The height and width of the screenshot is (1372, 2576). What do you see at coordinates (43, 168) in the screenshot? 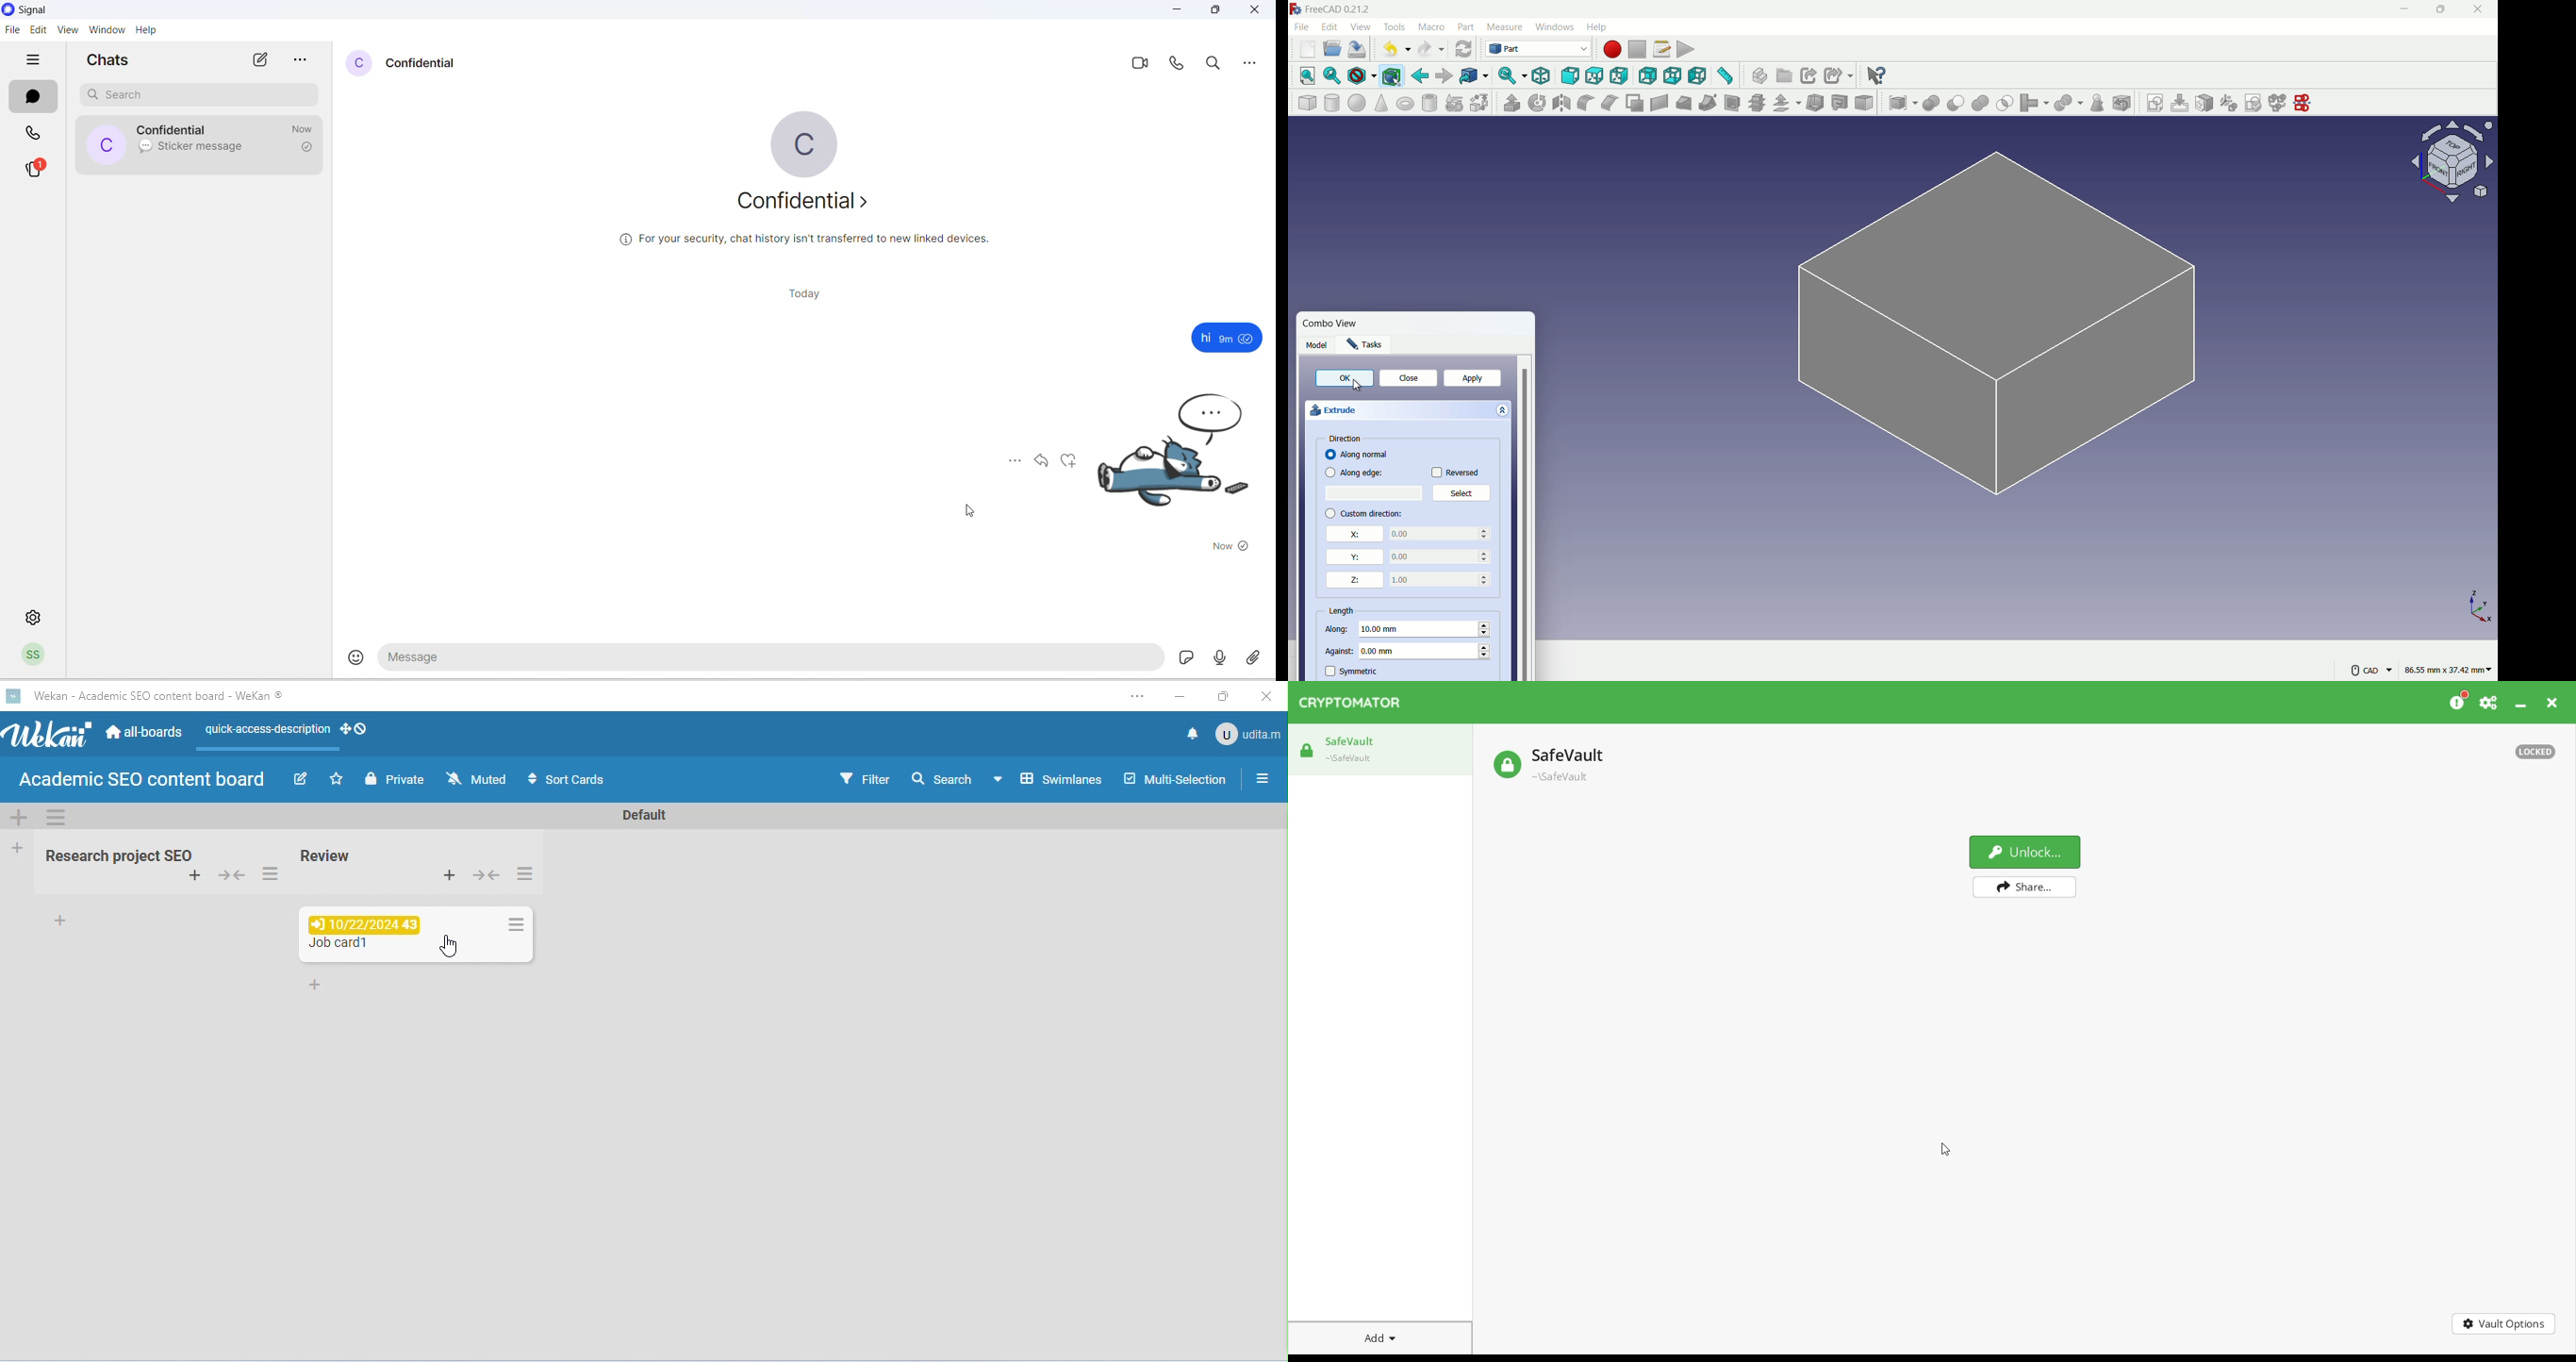
I see `stories` at bounding box center [43, 168].